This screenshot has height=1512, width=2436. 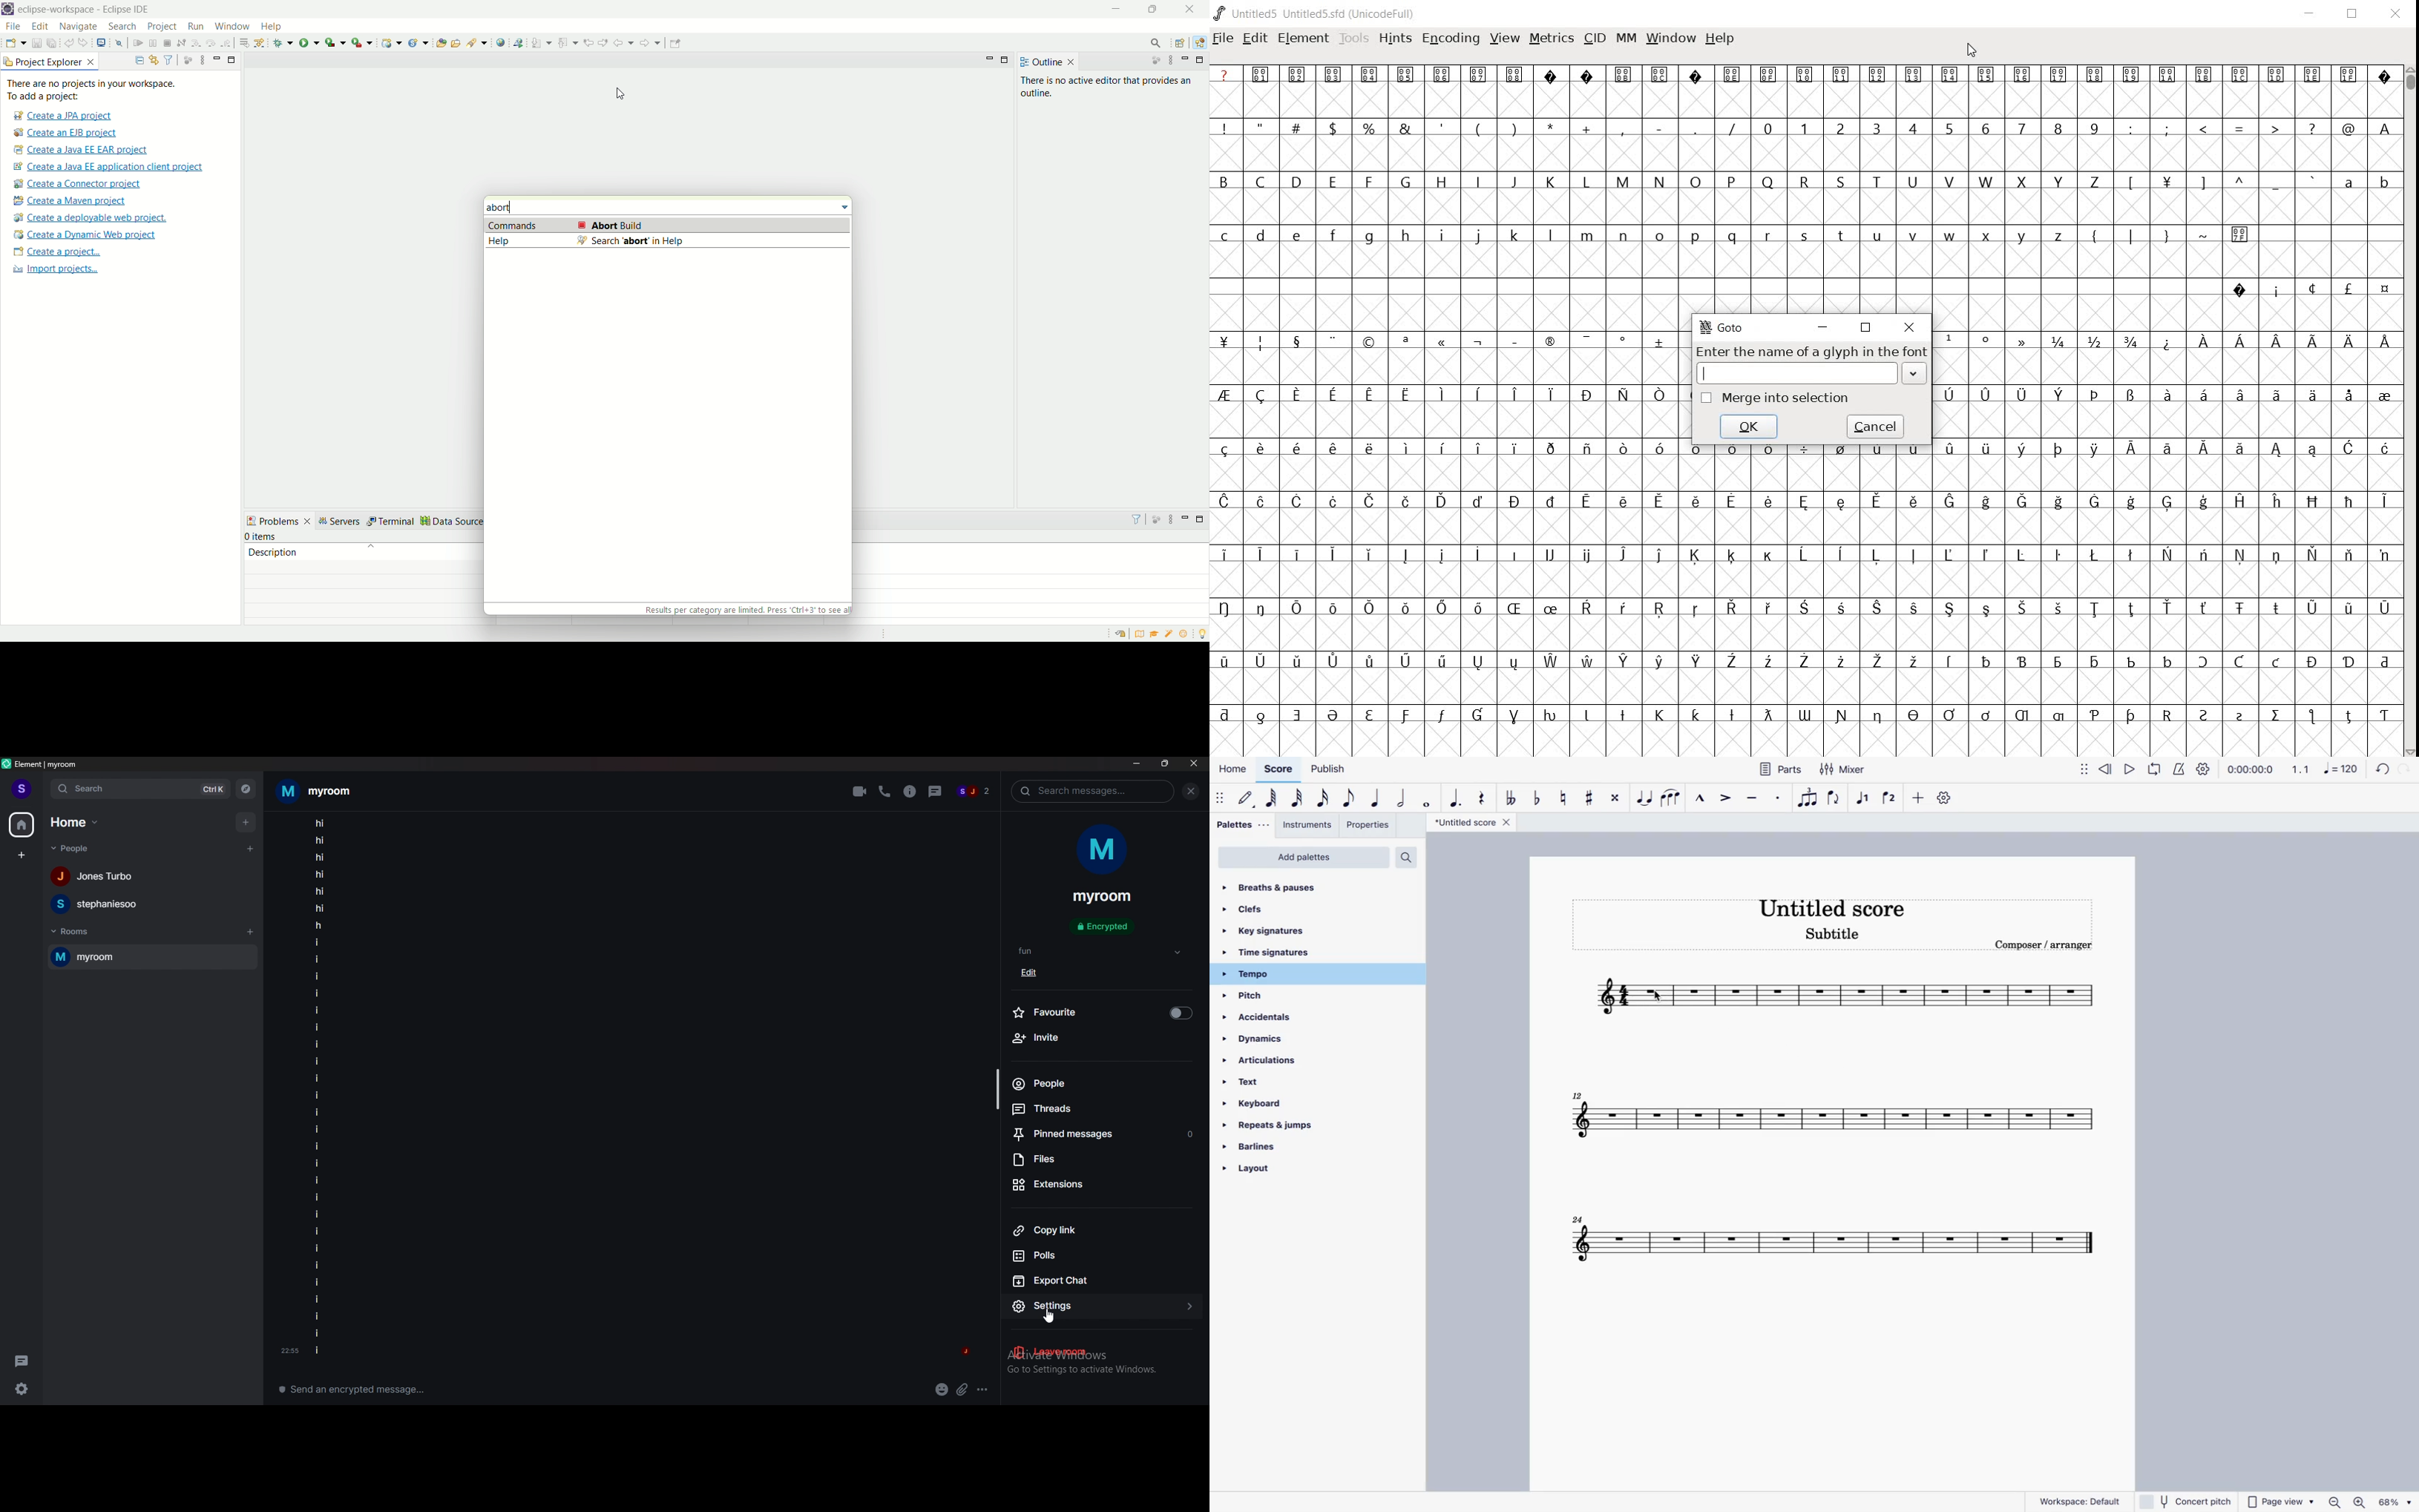 I want to click on Symbol, so click(x=1586, y=394).